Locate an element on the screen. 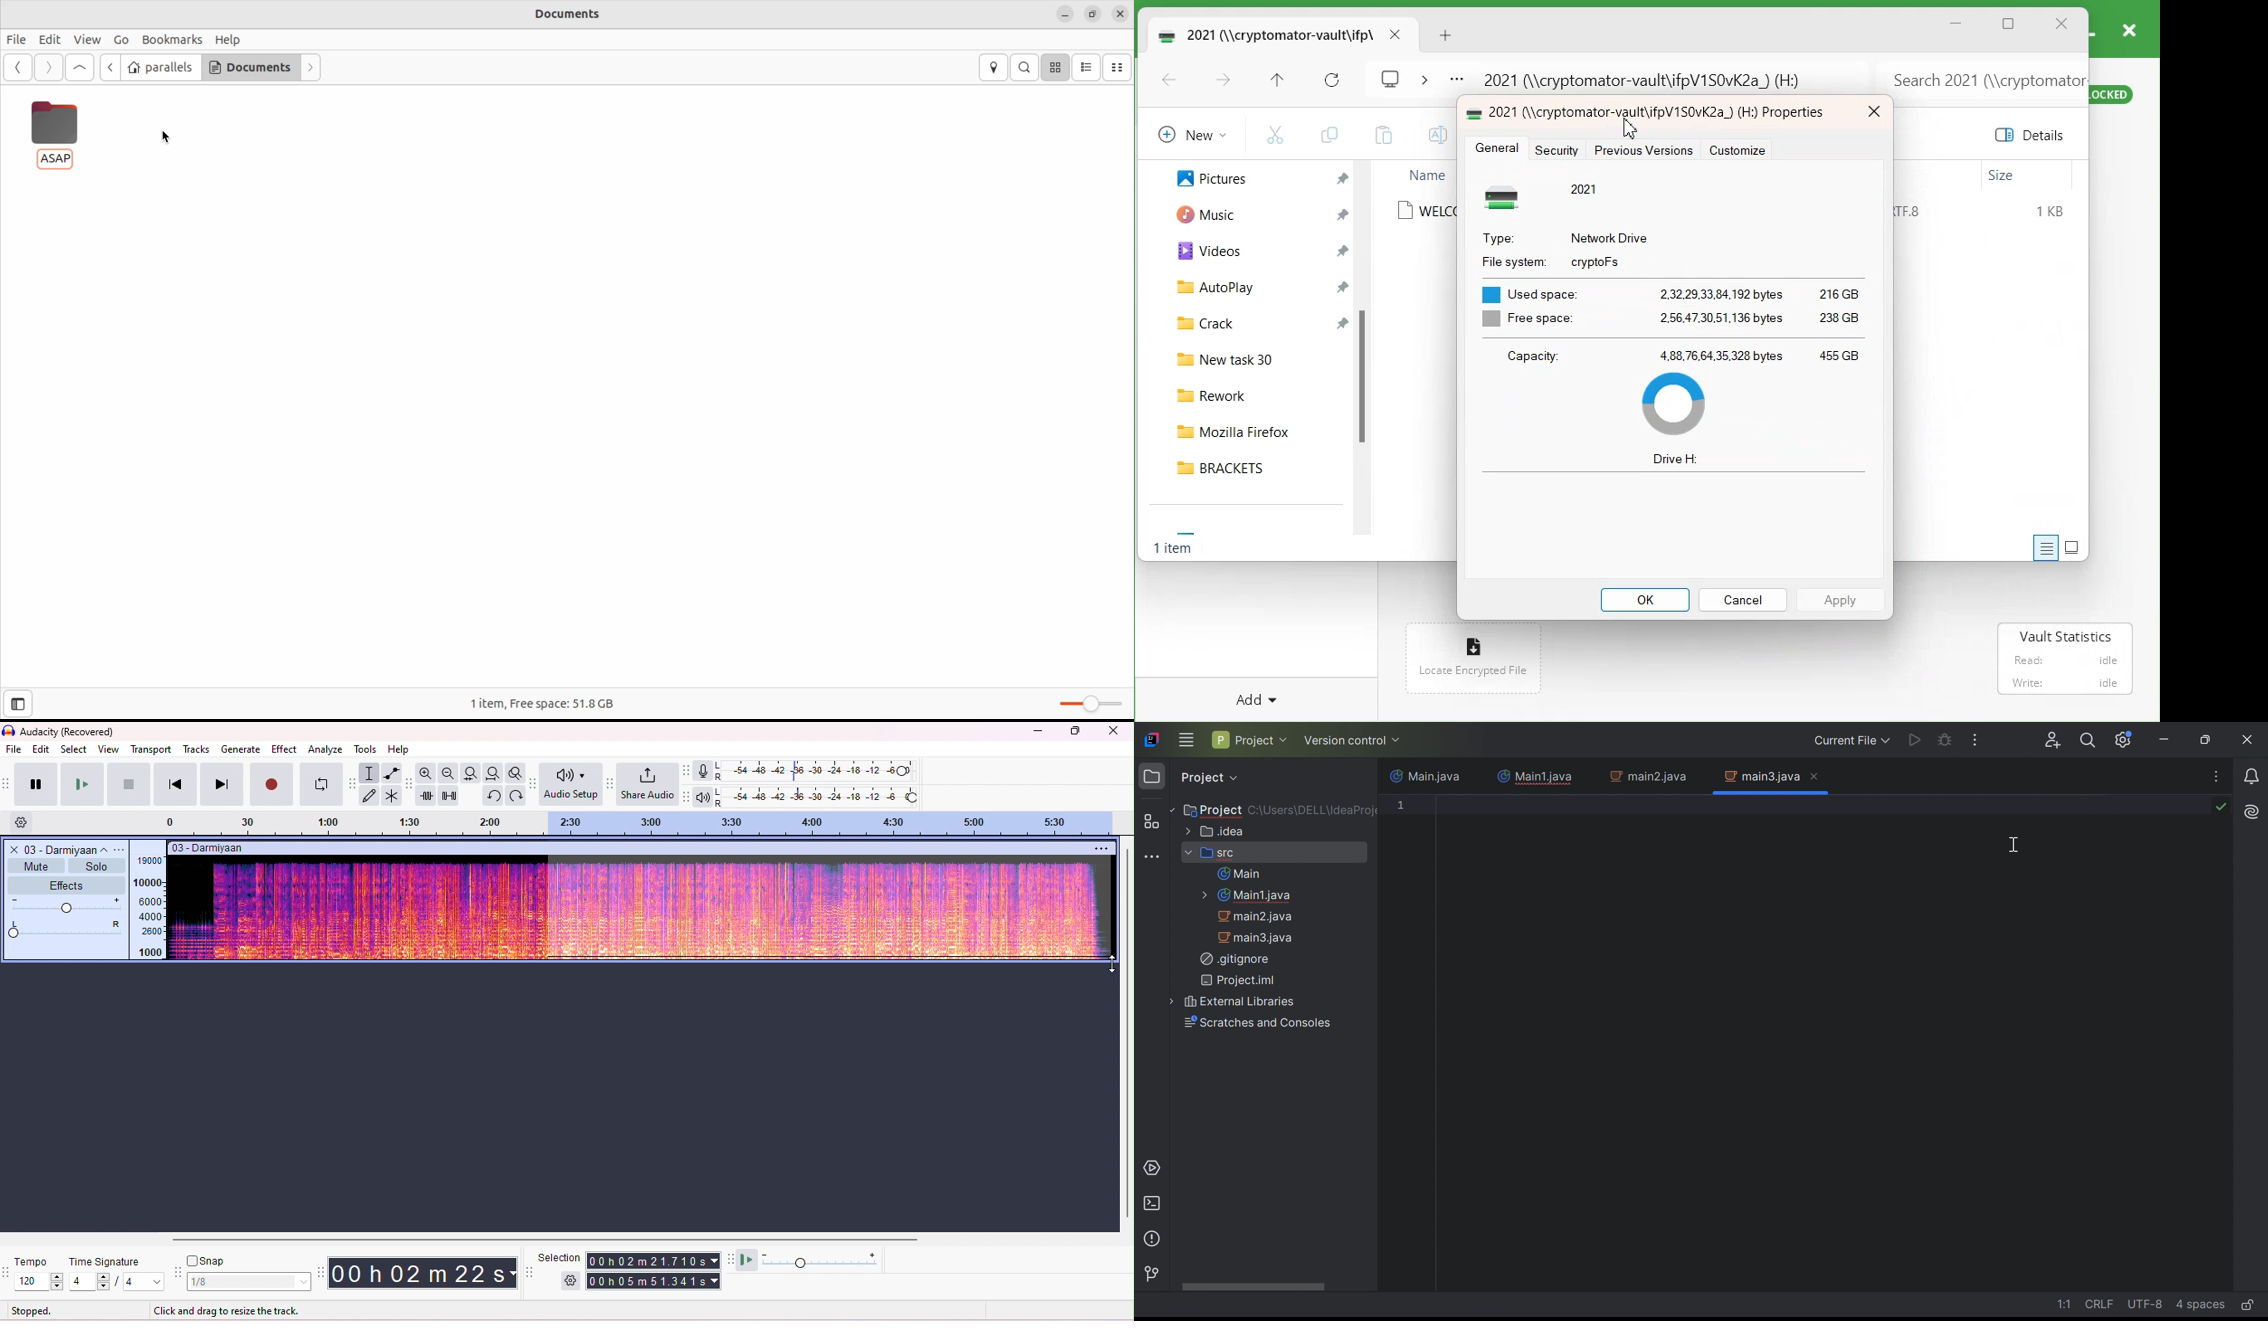 The width and height of the screenshot is (2268, 1344). playback level is located at coordinates (819, 796).